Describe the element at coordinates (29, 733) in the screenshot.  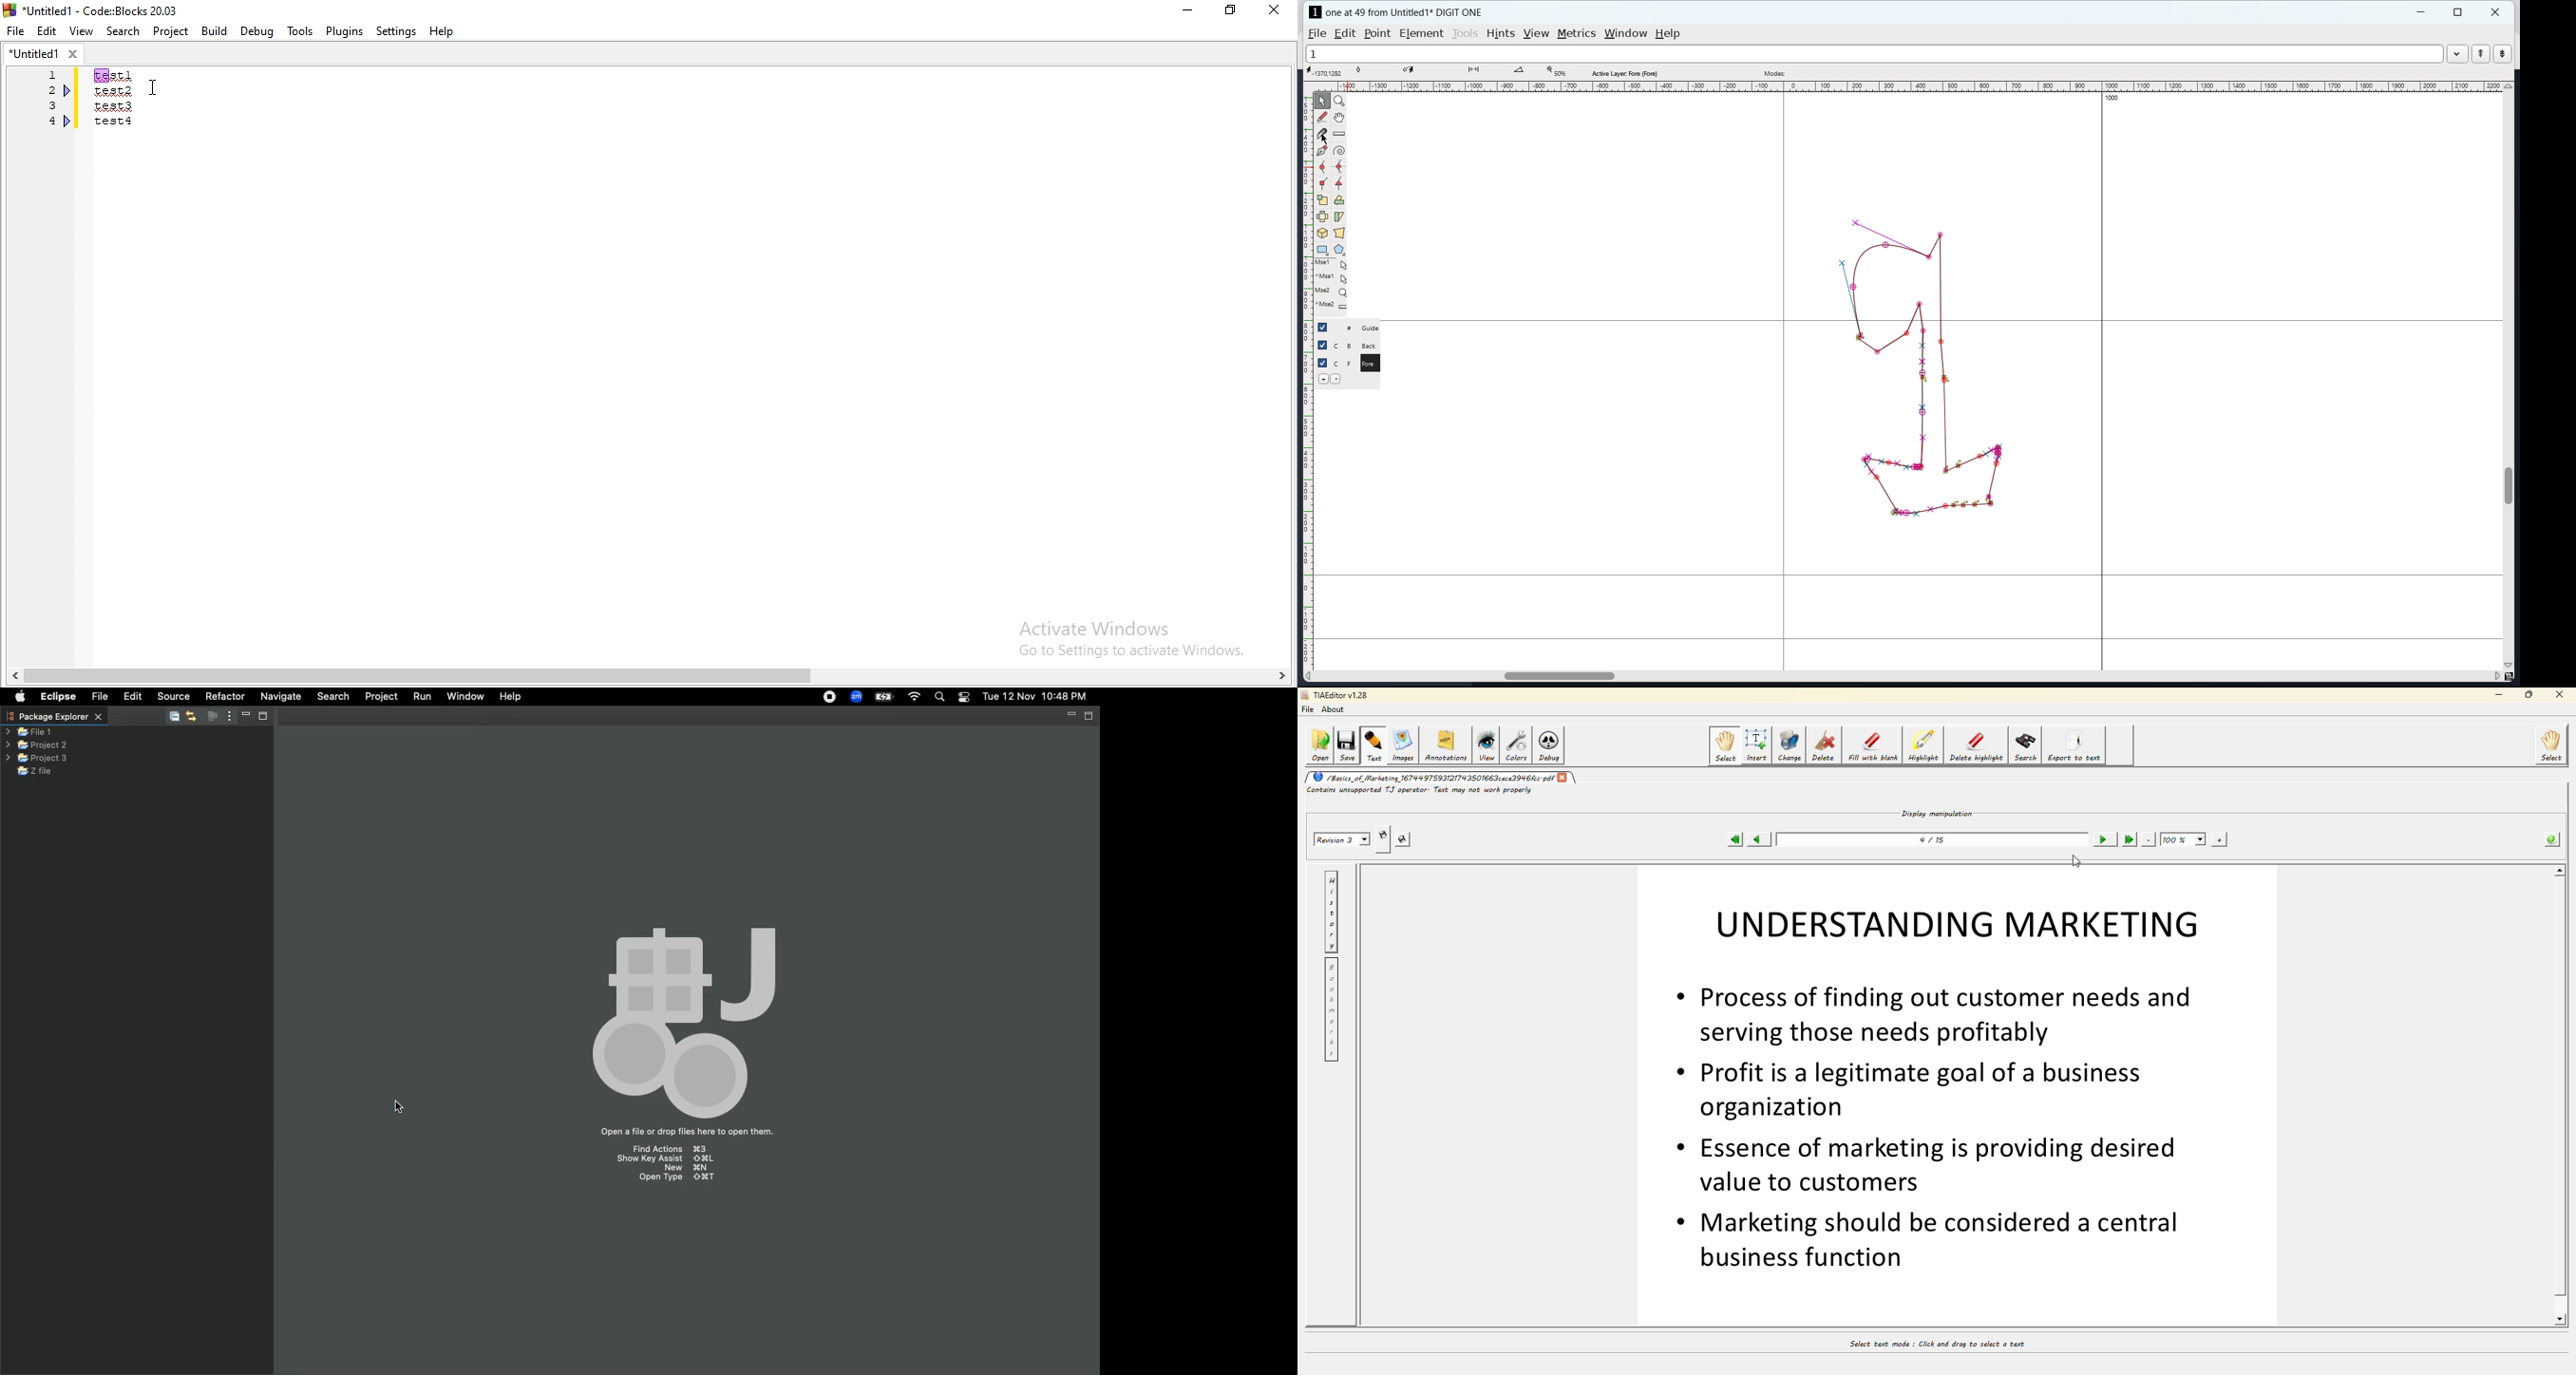
I see `File 1` at that location.